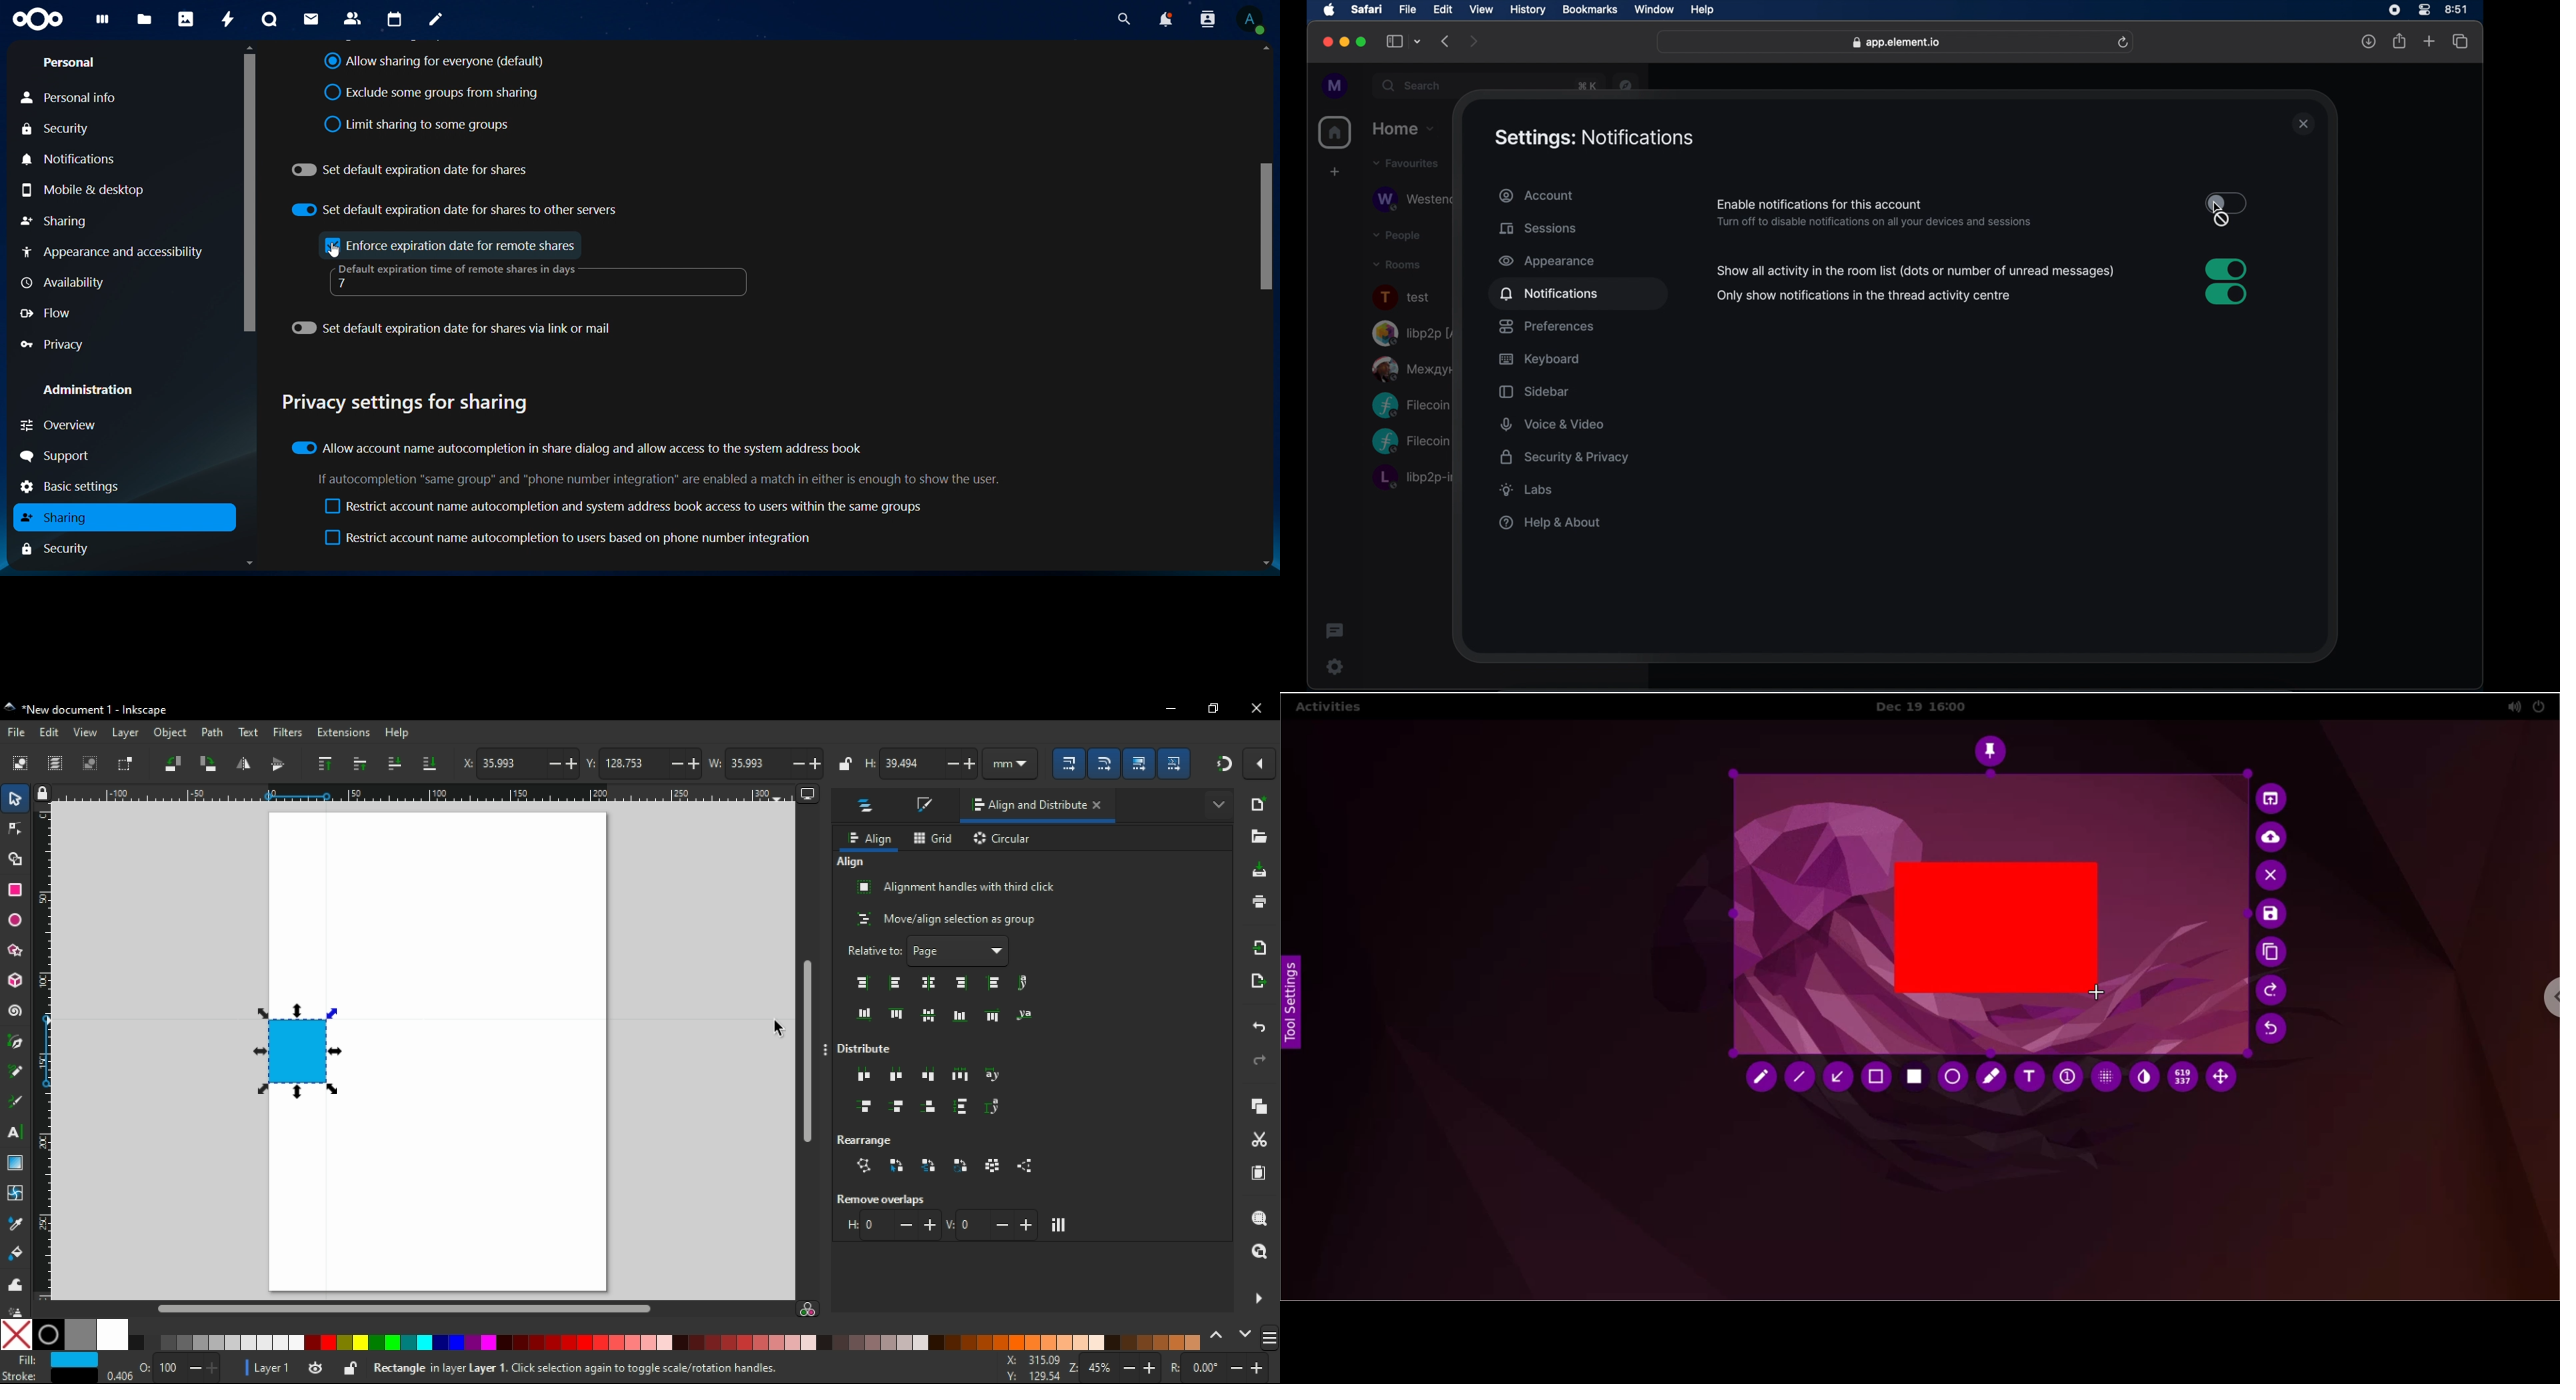  Describe the element at coordinates (1551, 424) in the screenshot. I see `voice and video` at that location.